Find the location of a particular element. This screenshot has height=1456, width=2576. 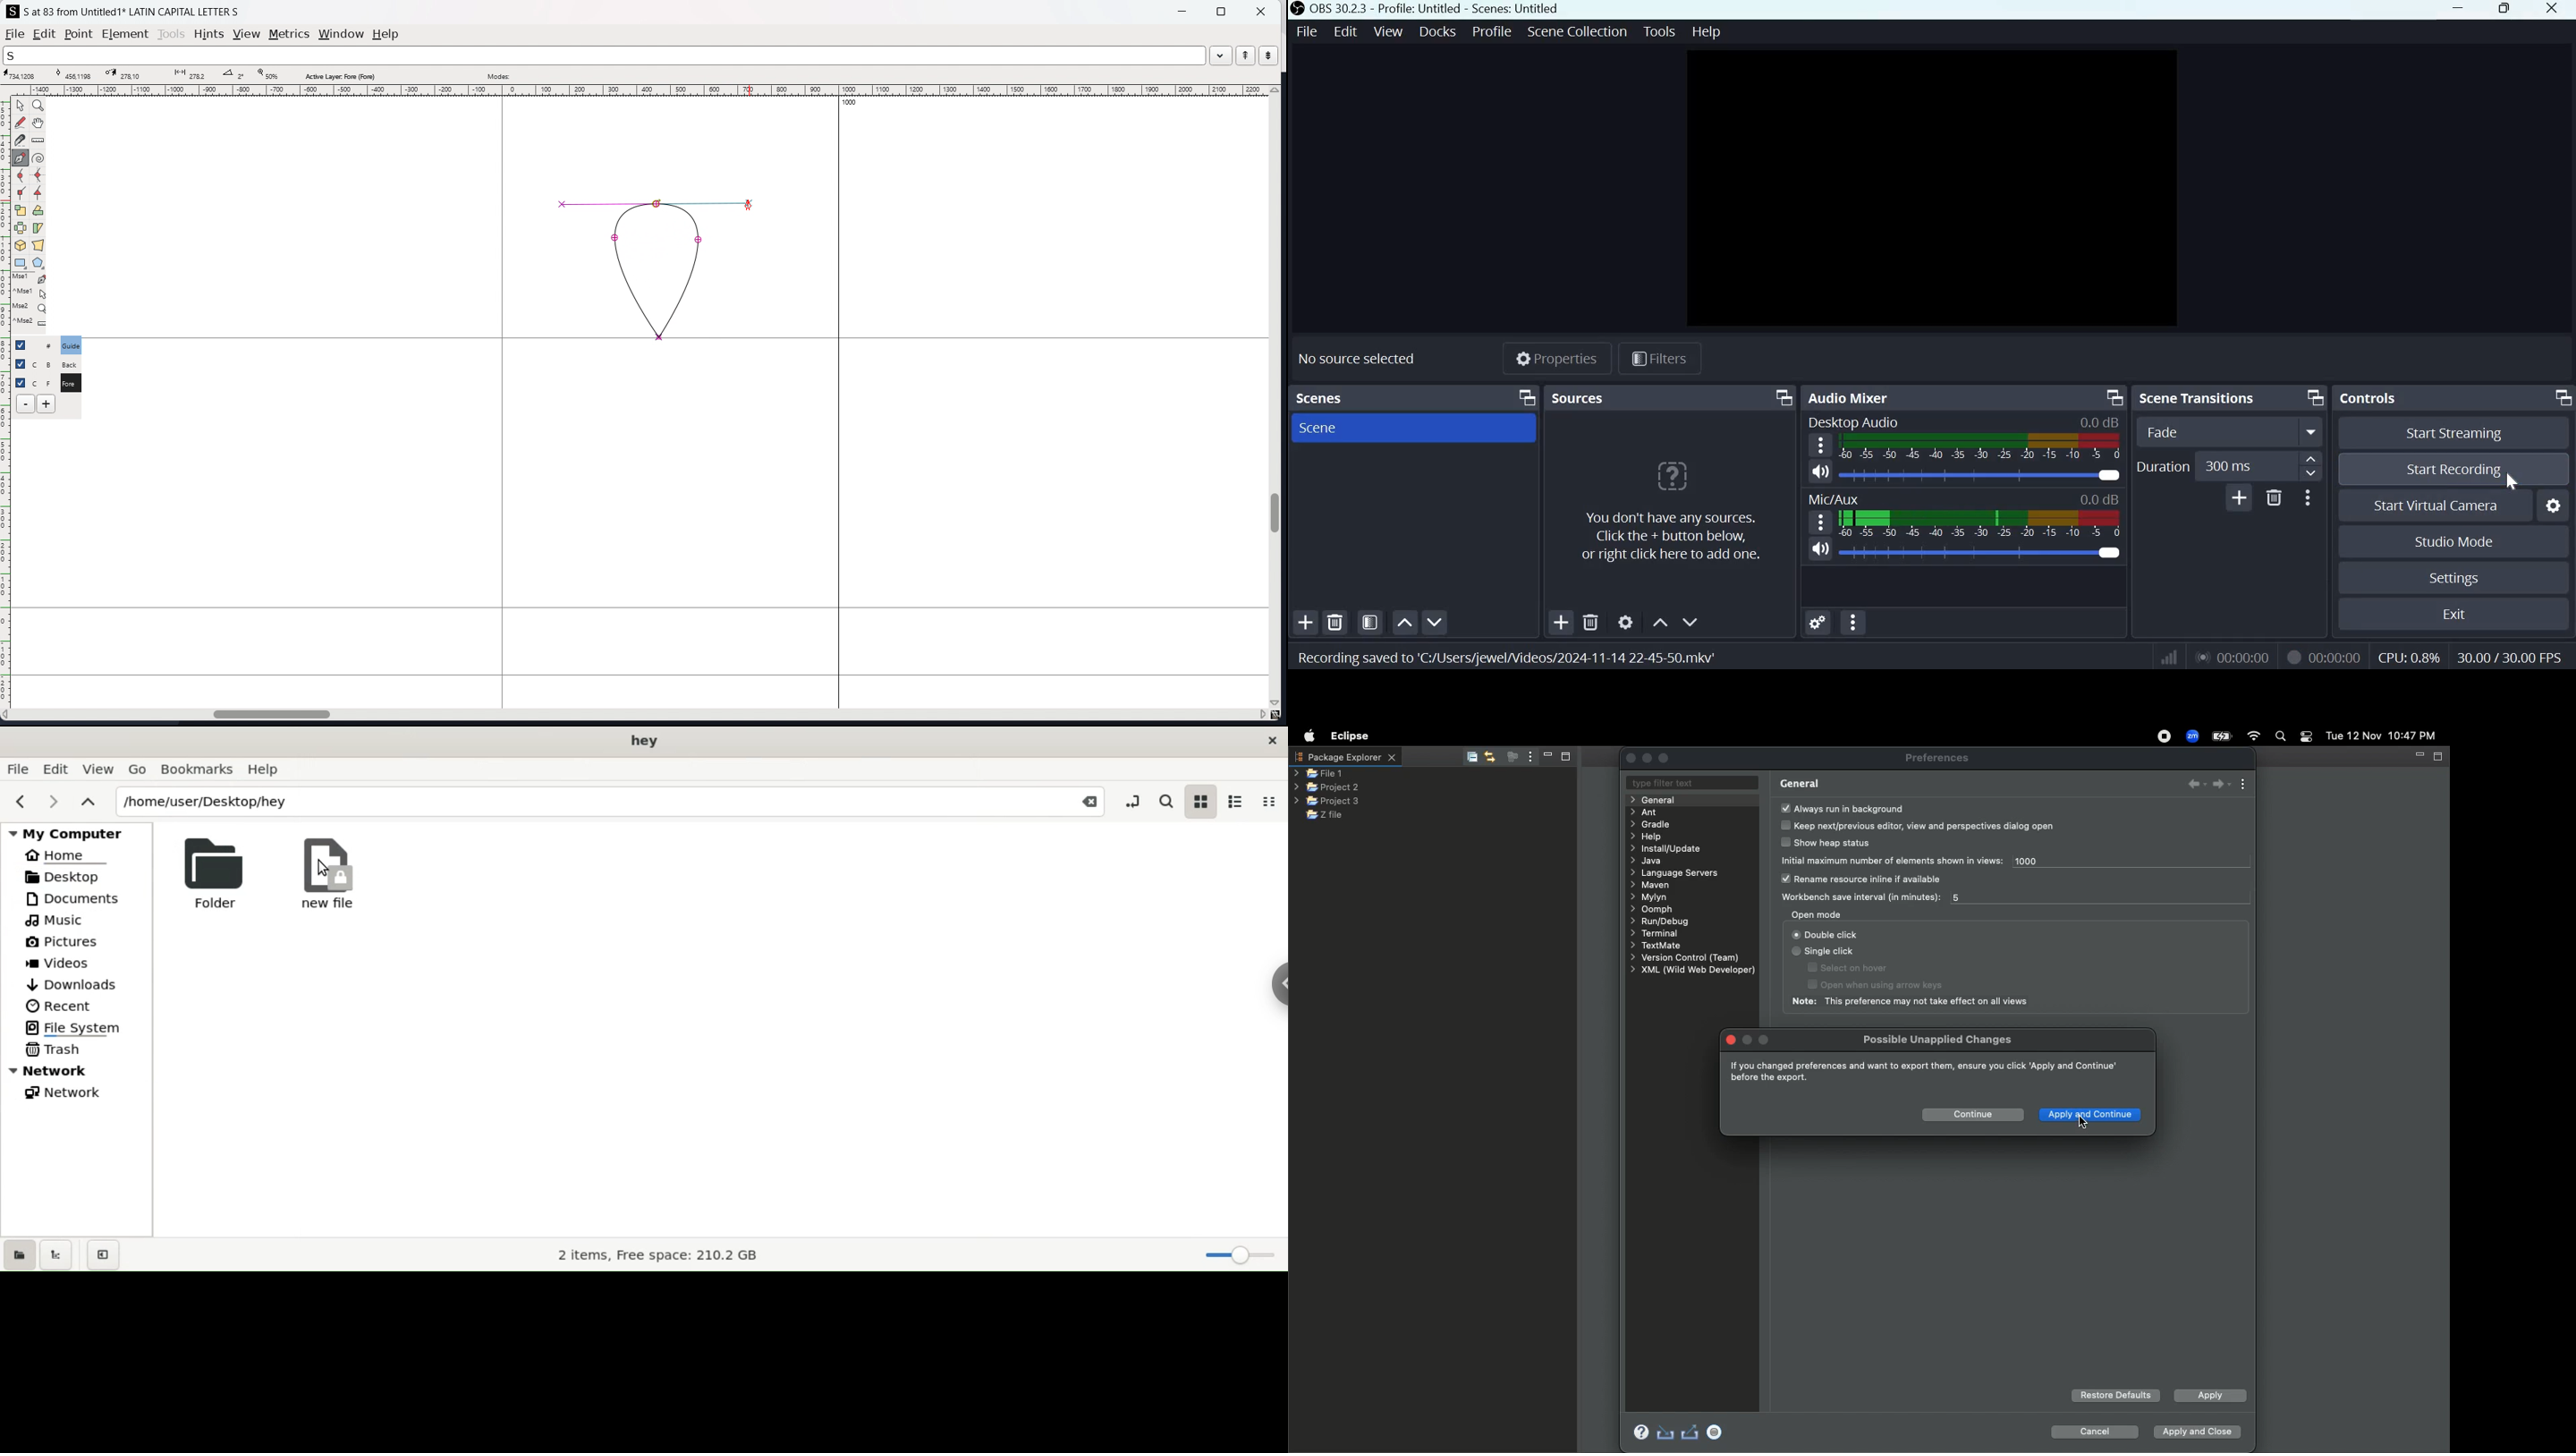

Go is located at coordinates (137, 769).